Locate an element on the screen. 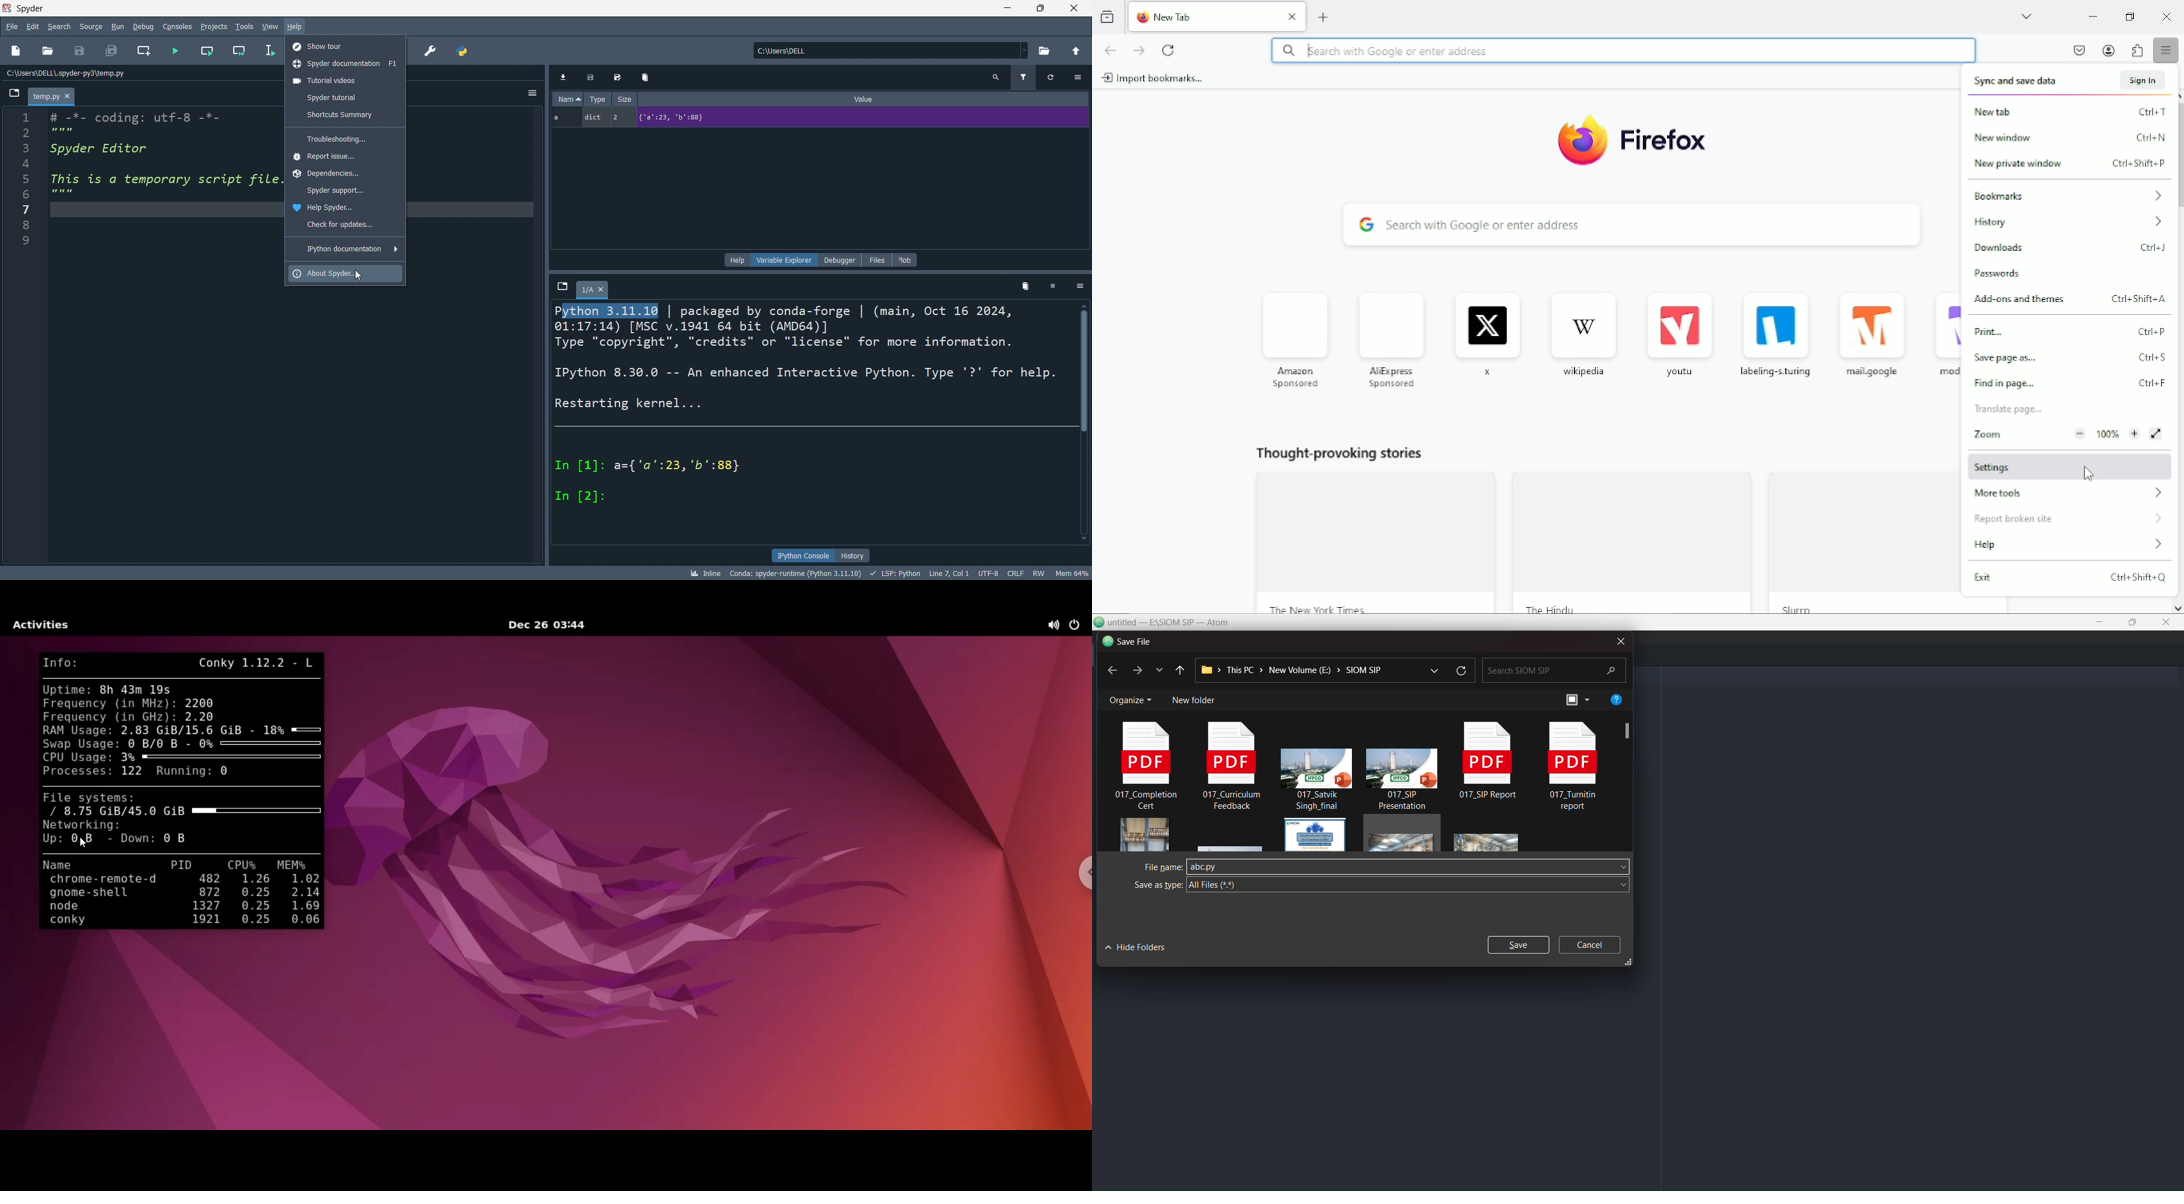  debug  is located at coordinates (143, 26).